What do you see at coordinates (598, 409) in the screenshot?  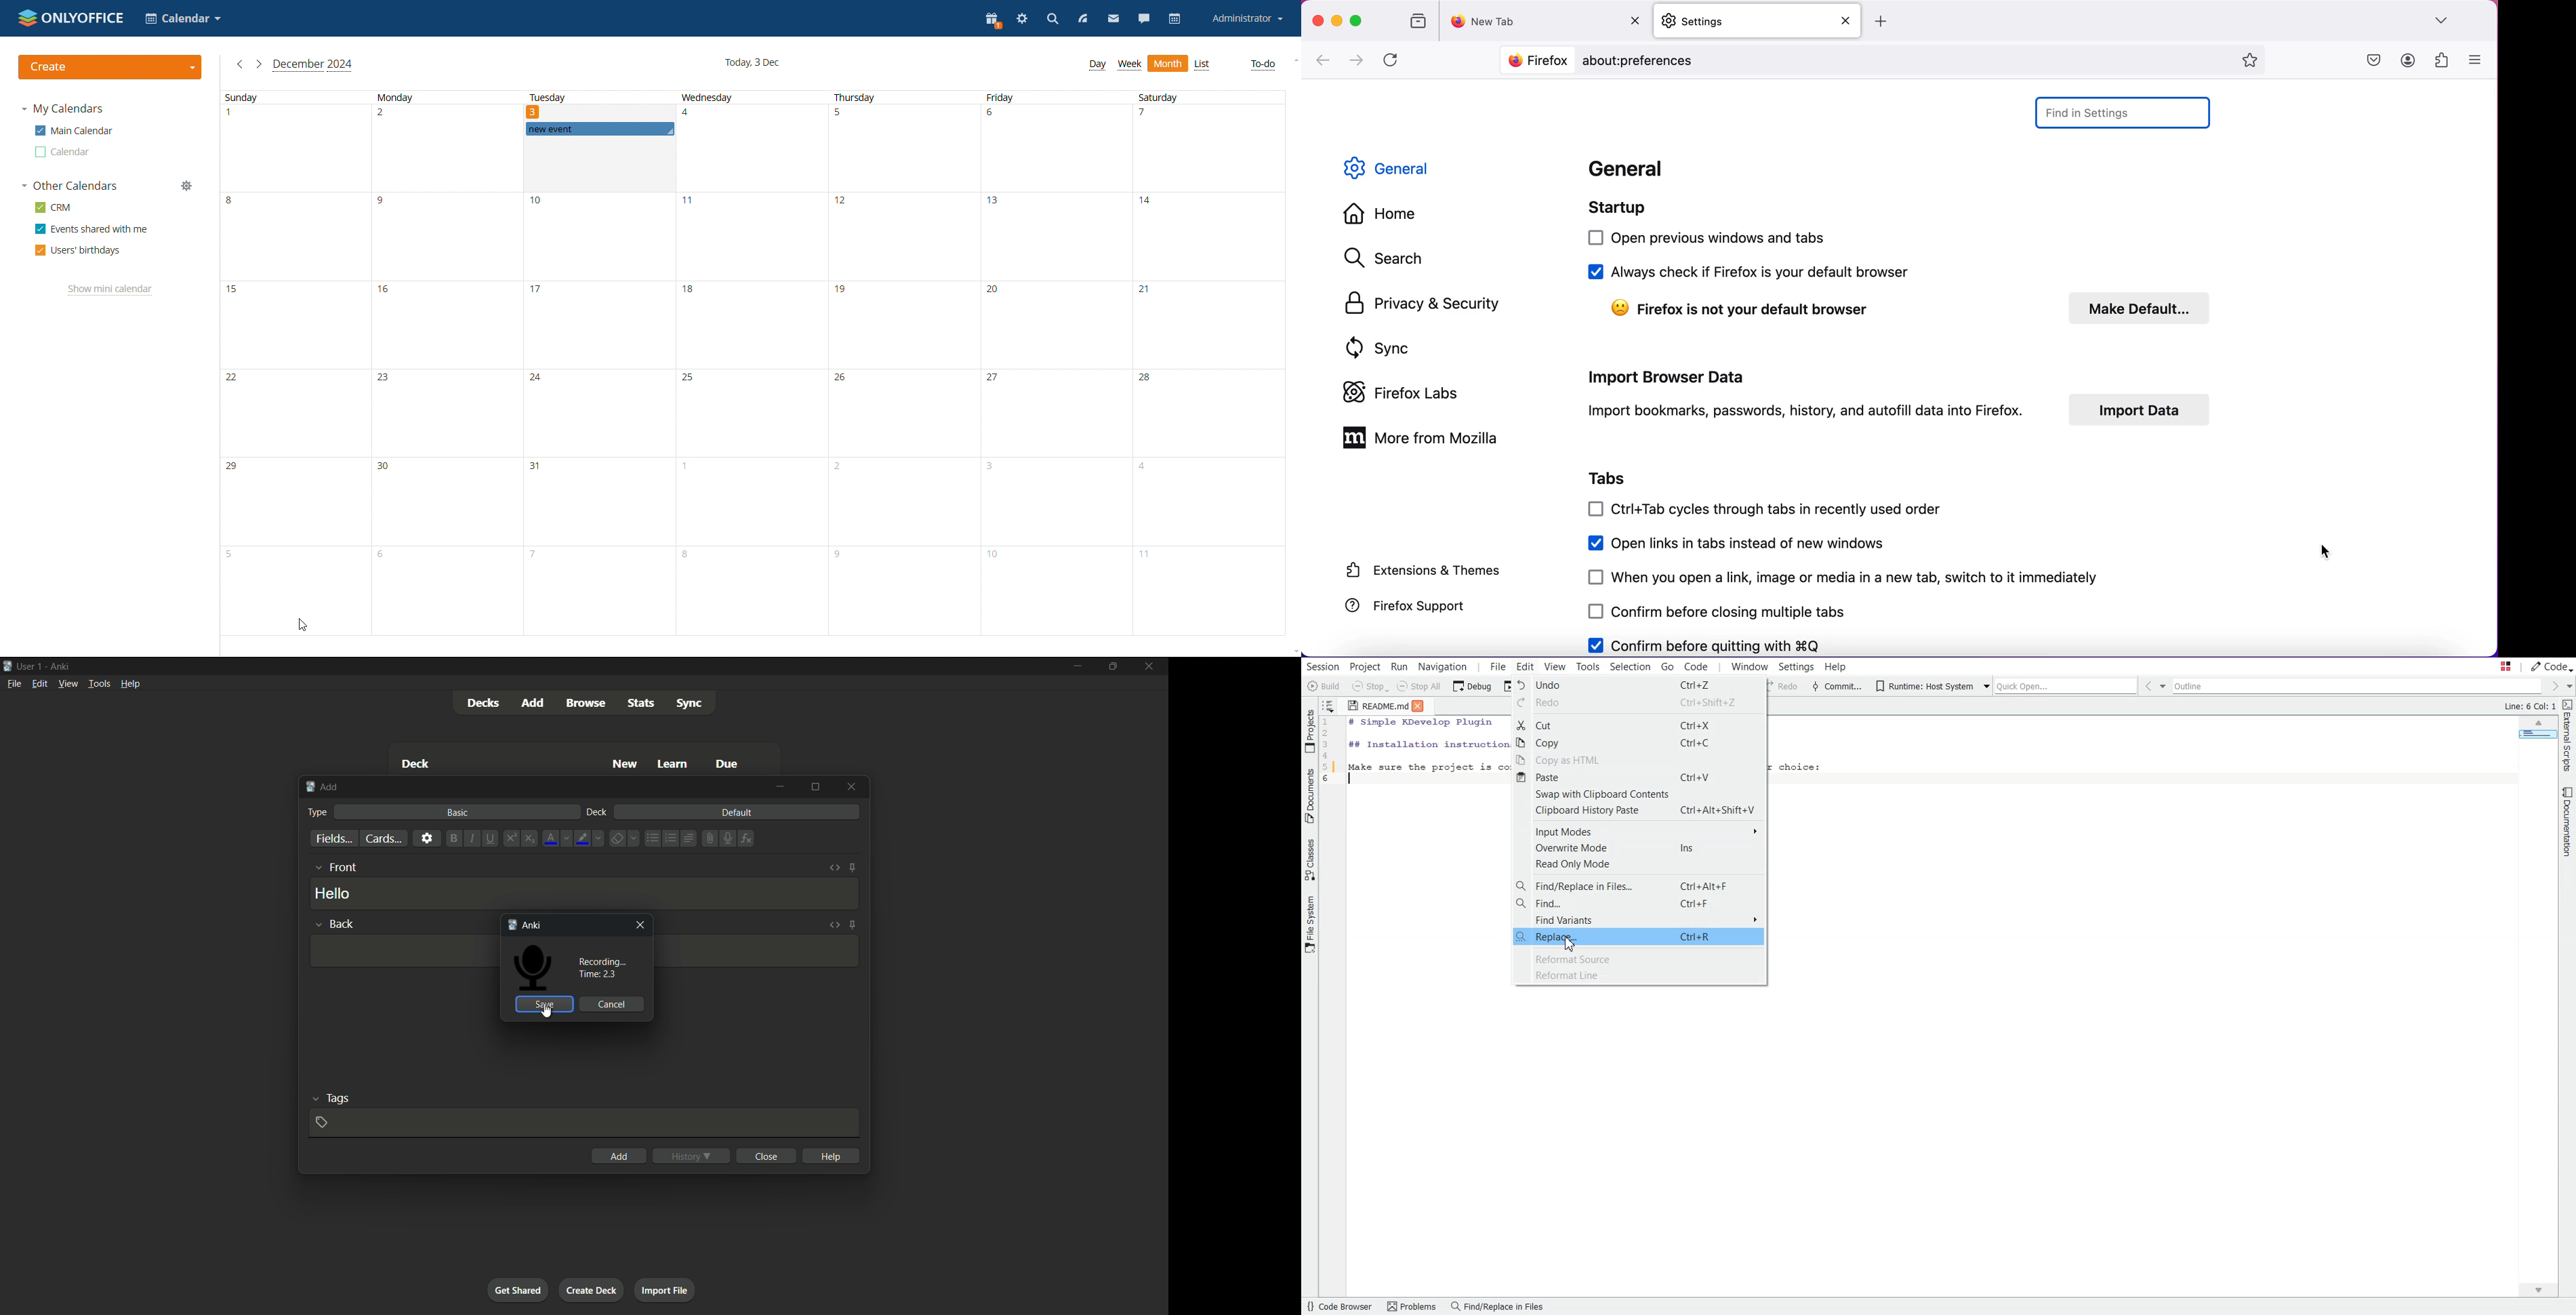 I see `tuesday` at bounding box center [598, 409].